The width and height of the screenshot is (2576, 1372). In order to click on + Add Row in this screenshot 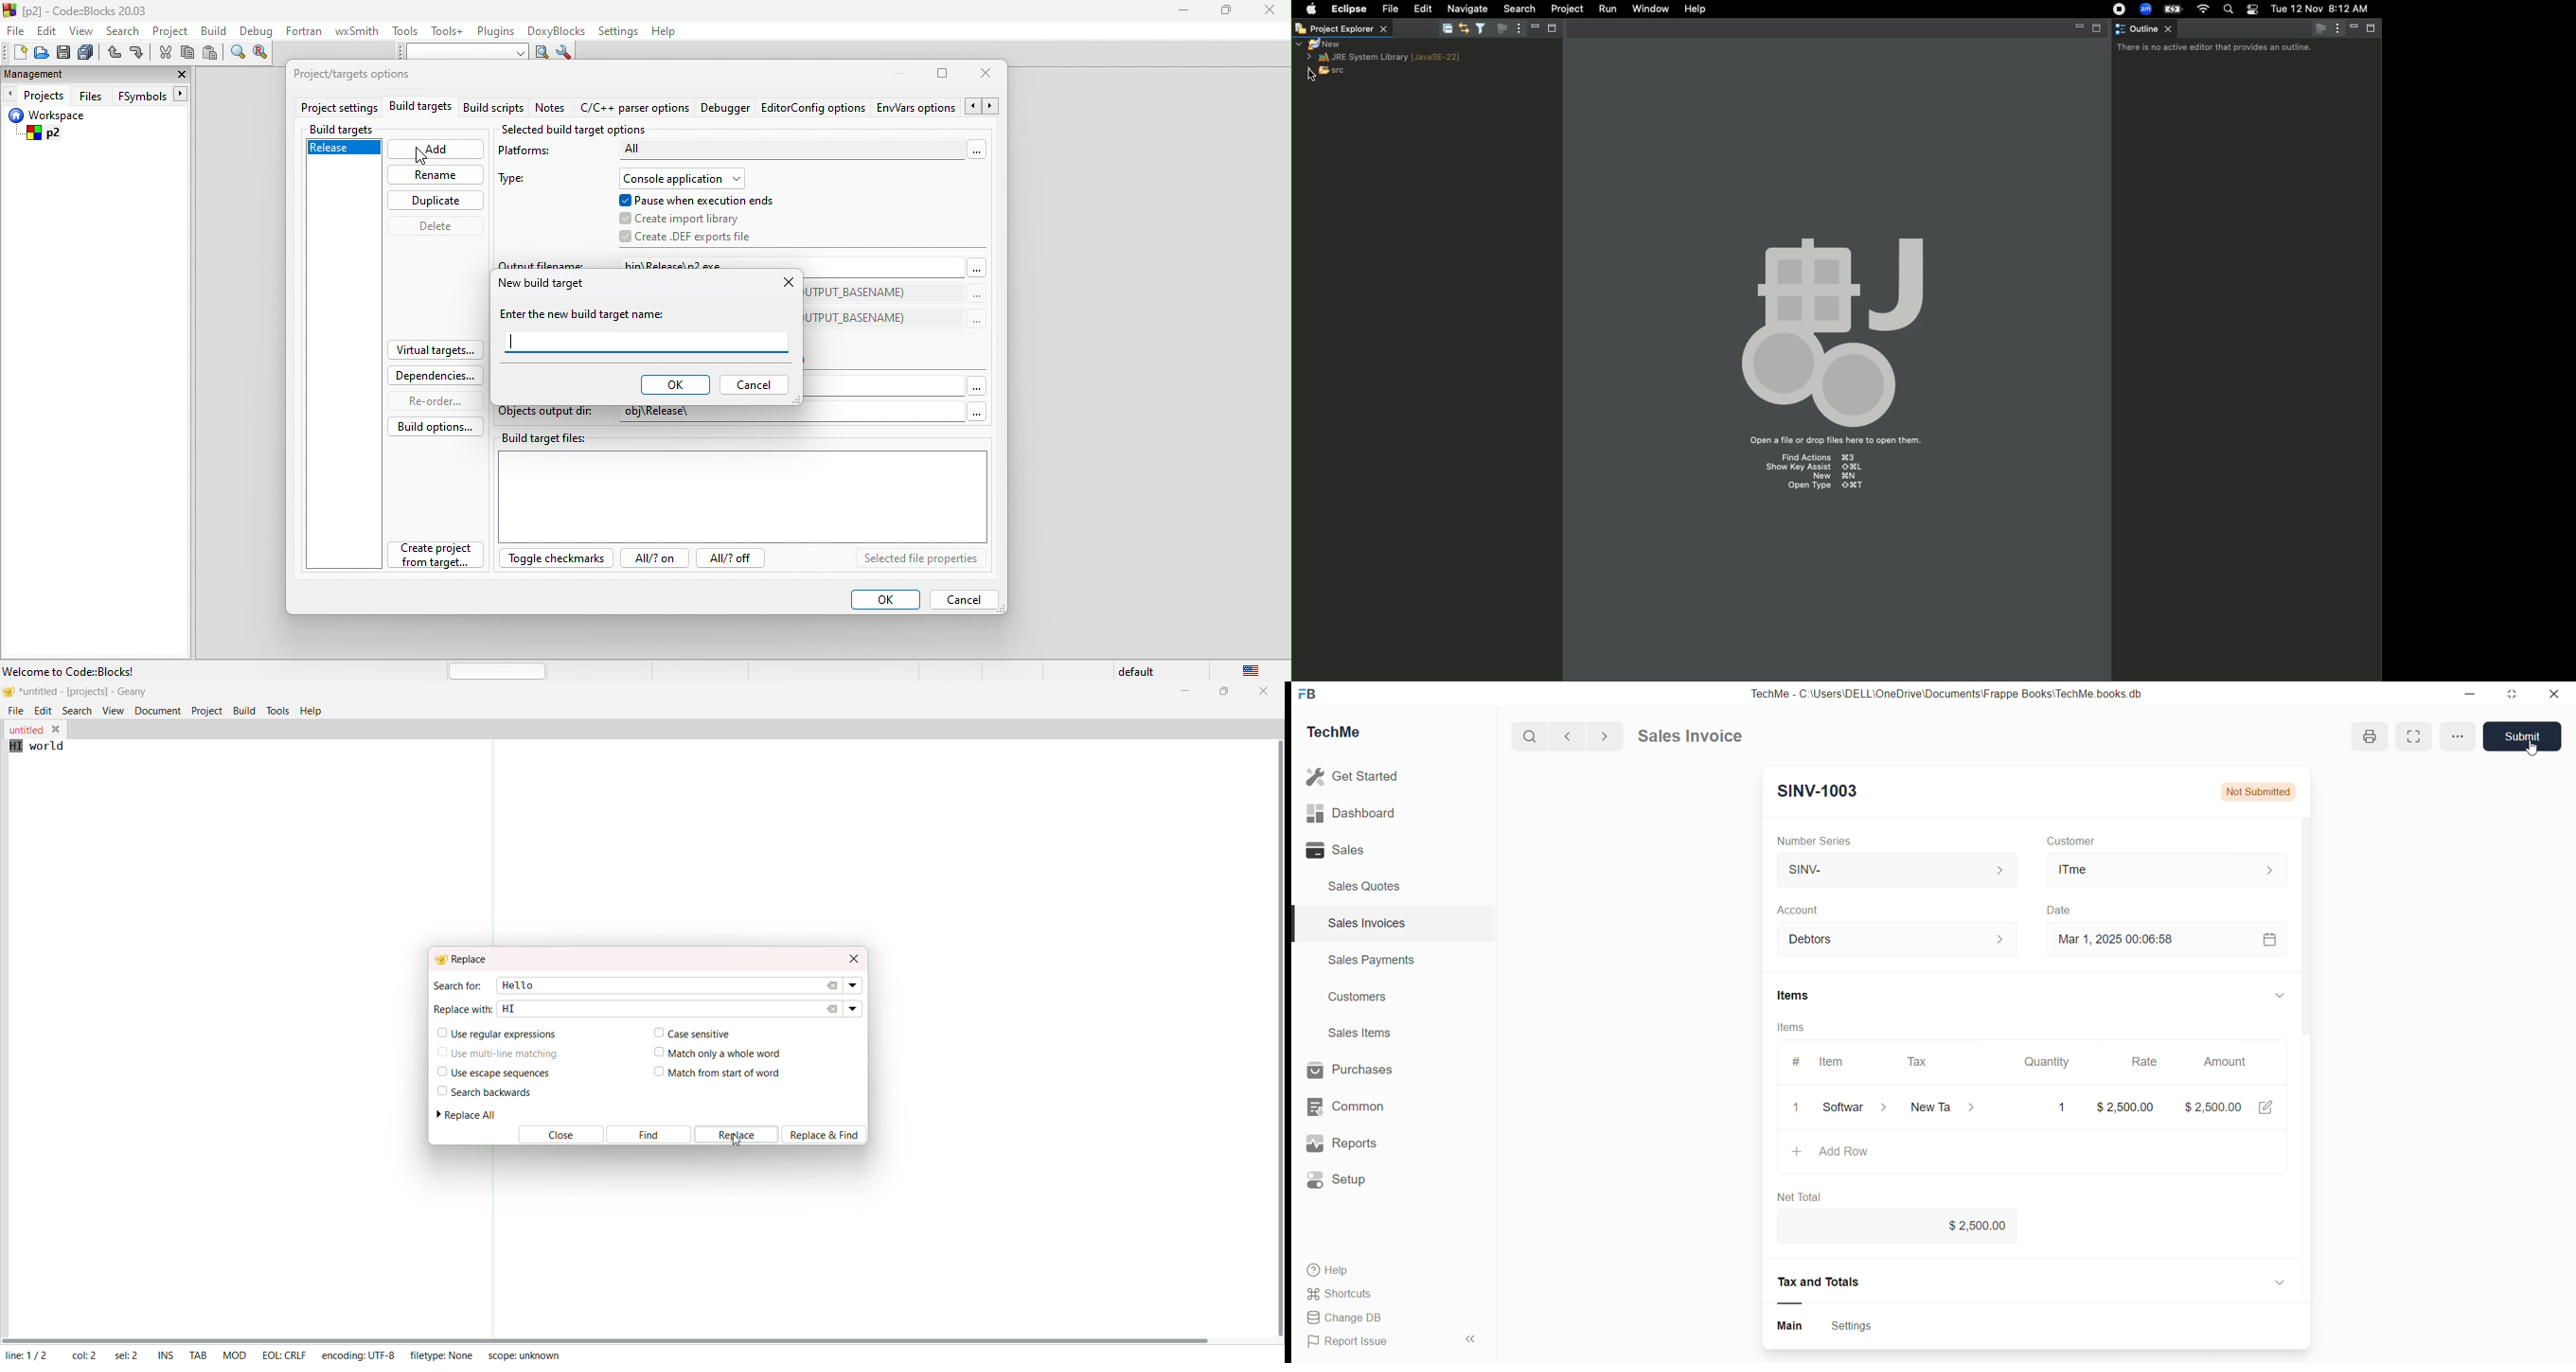, I will do `click(1838, 1153)`.